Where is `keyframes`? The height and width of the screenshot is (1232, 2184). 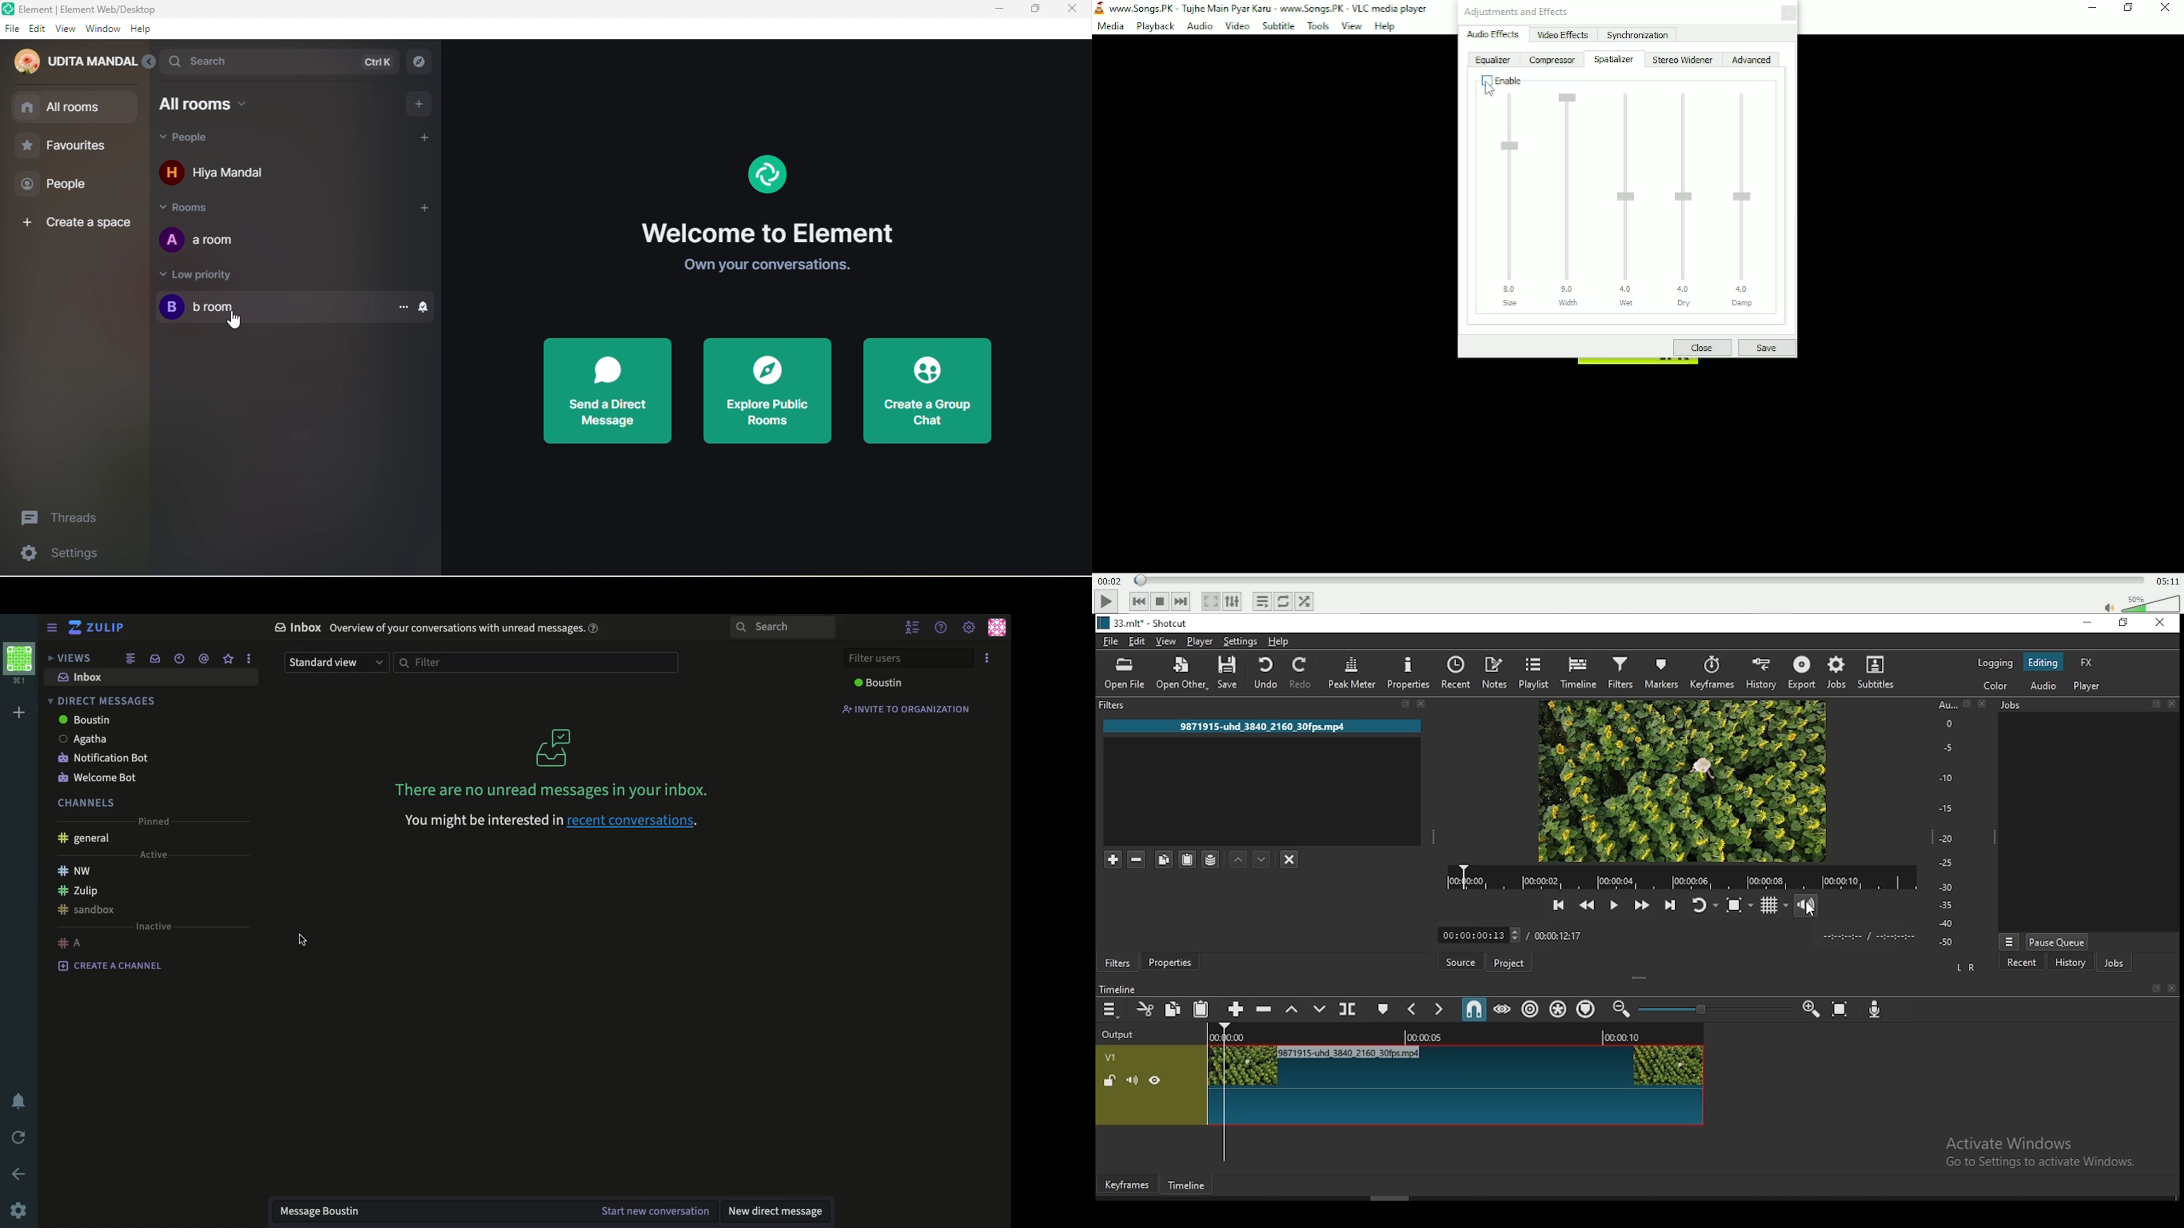 keyframes is located at coordinates (1712, 673).